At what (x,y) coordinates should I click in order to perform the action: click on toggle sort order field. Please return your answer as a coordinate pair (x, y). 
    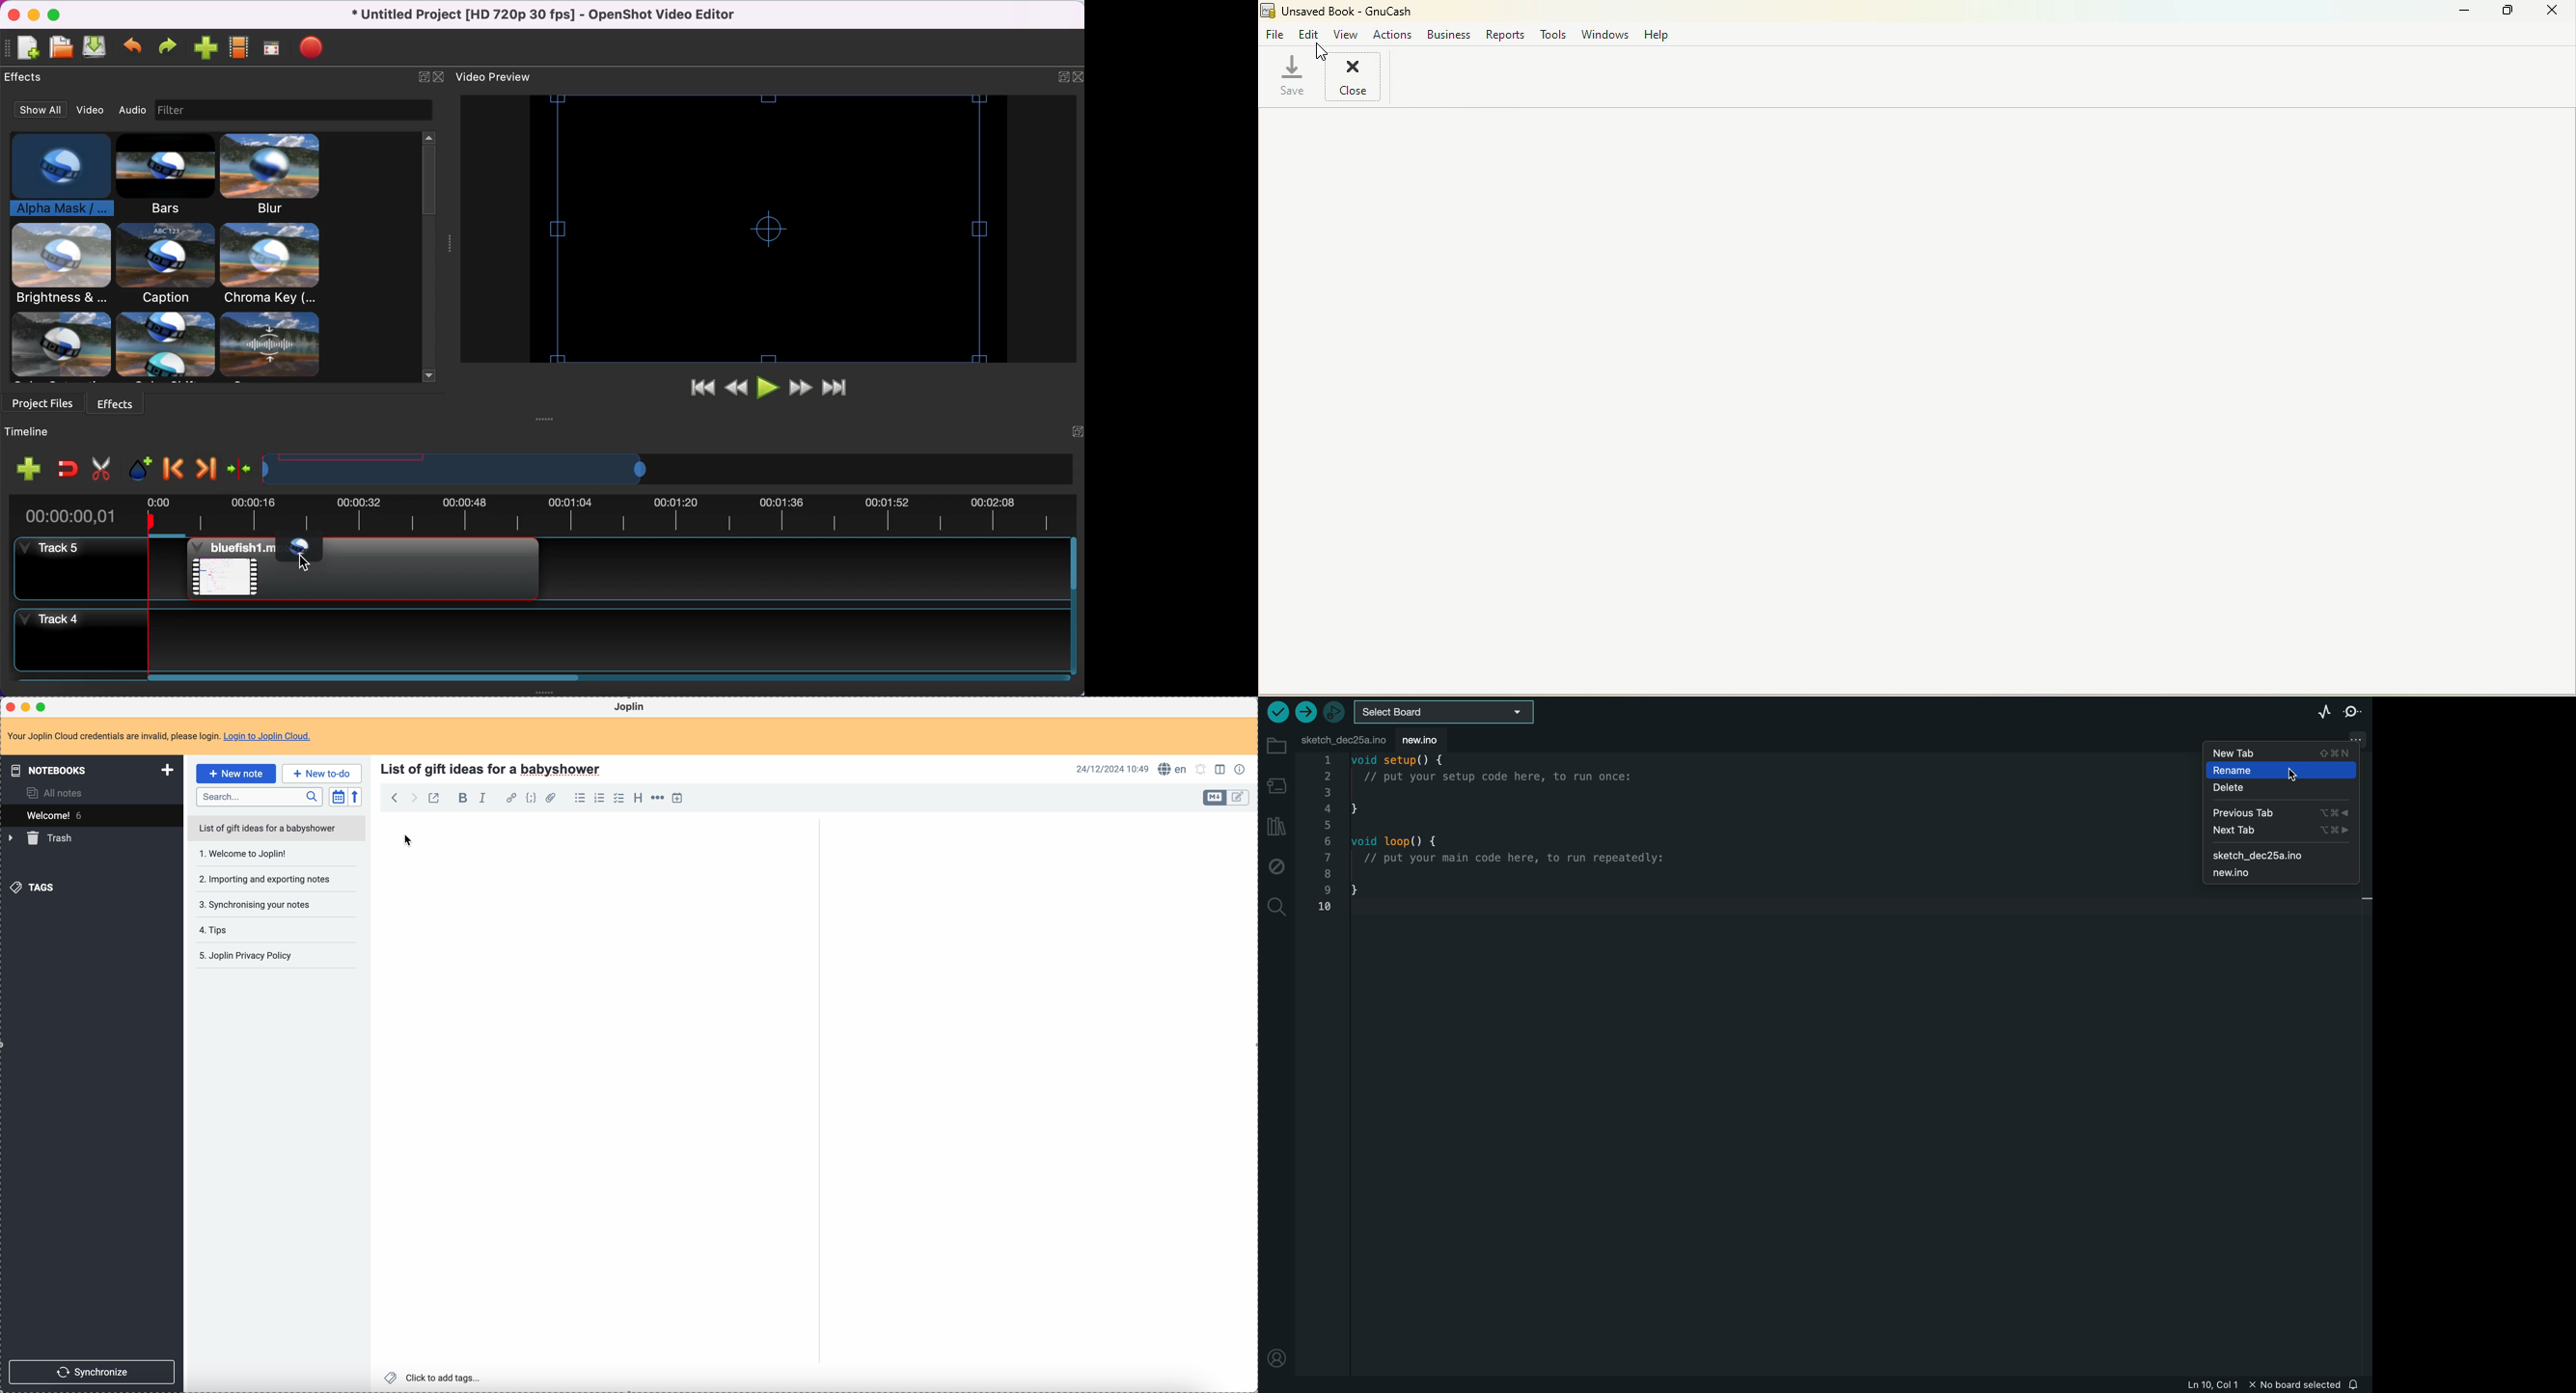
    Looking at the image, I should click on (337, 796).